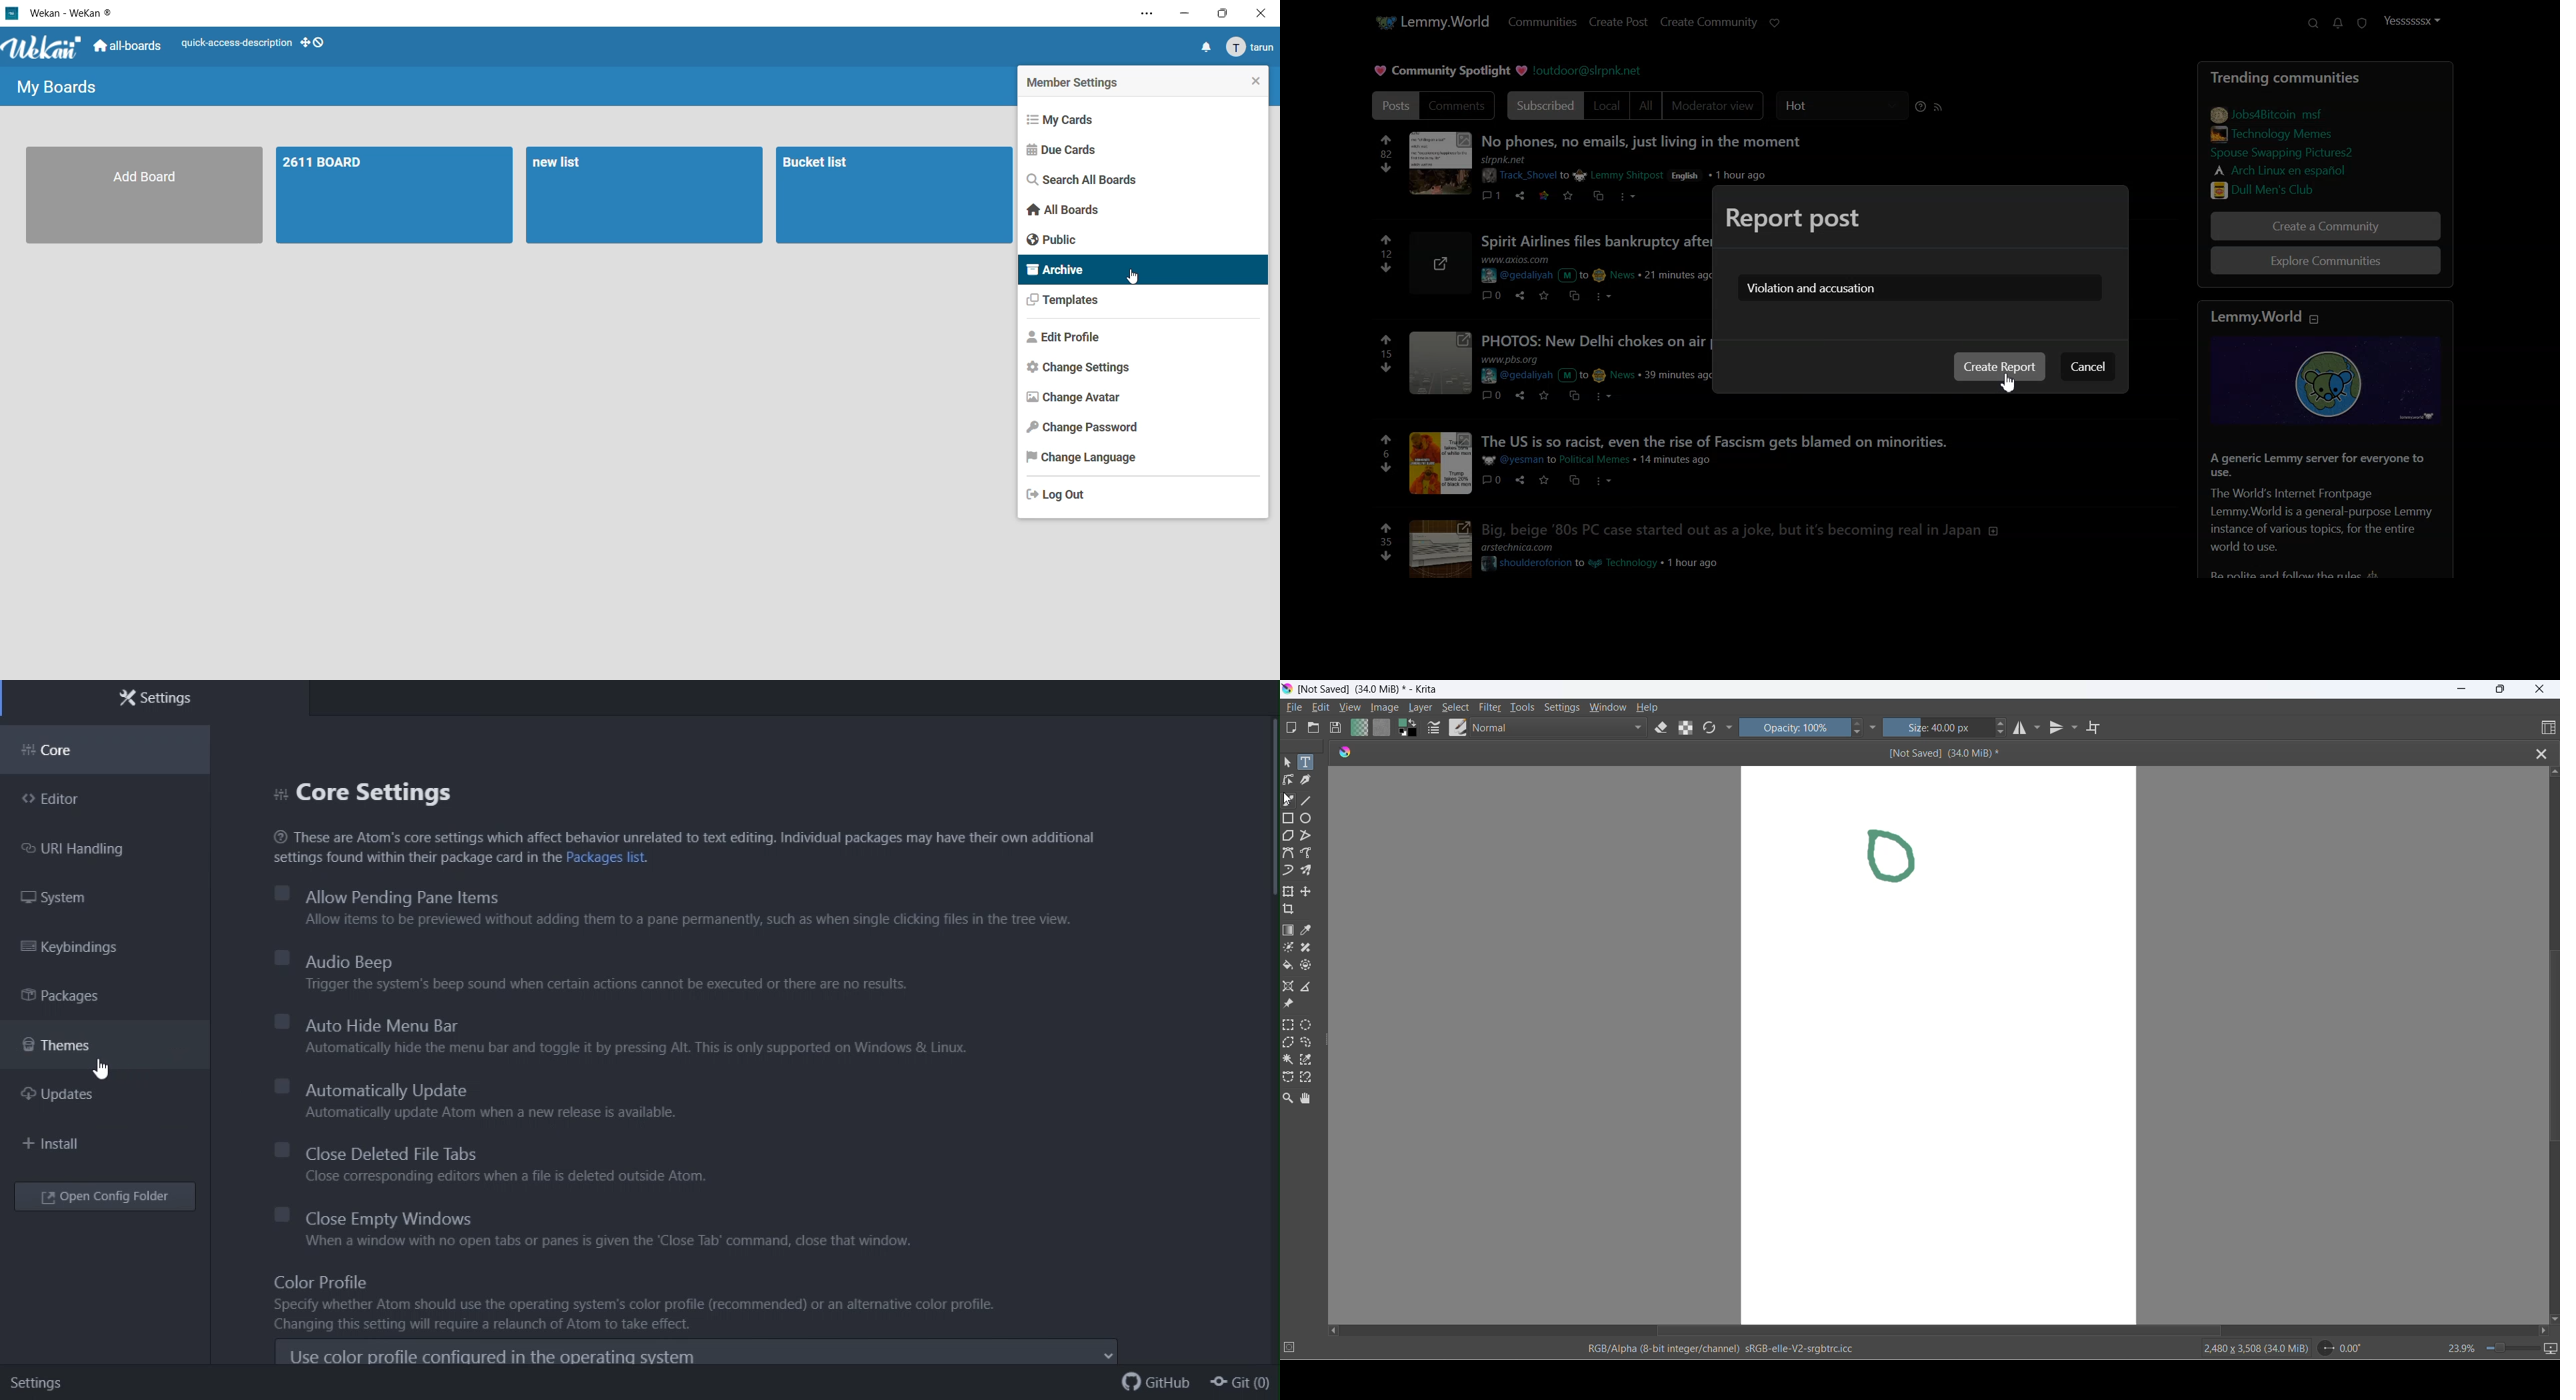  I want to click on scroll down button, so click(2552, 1319).